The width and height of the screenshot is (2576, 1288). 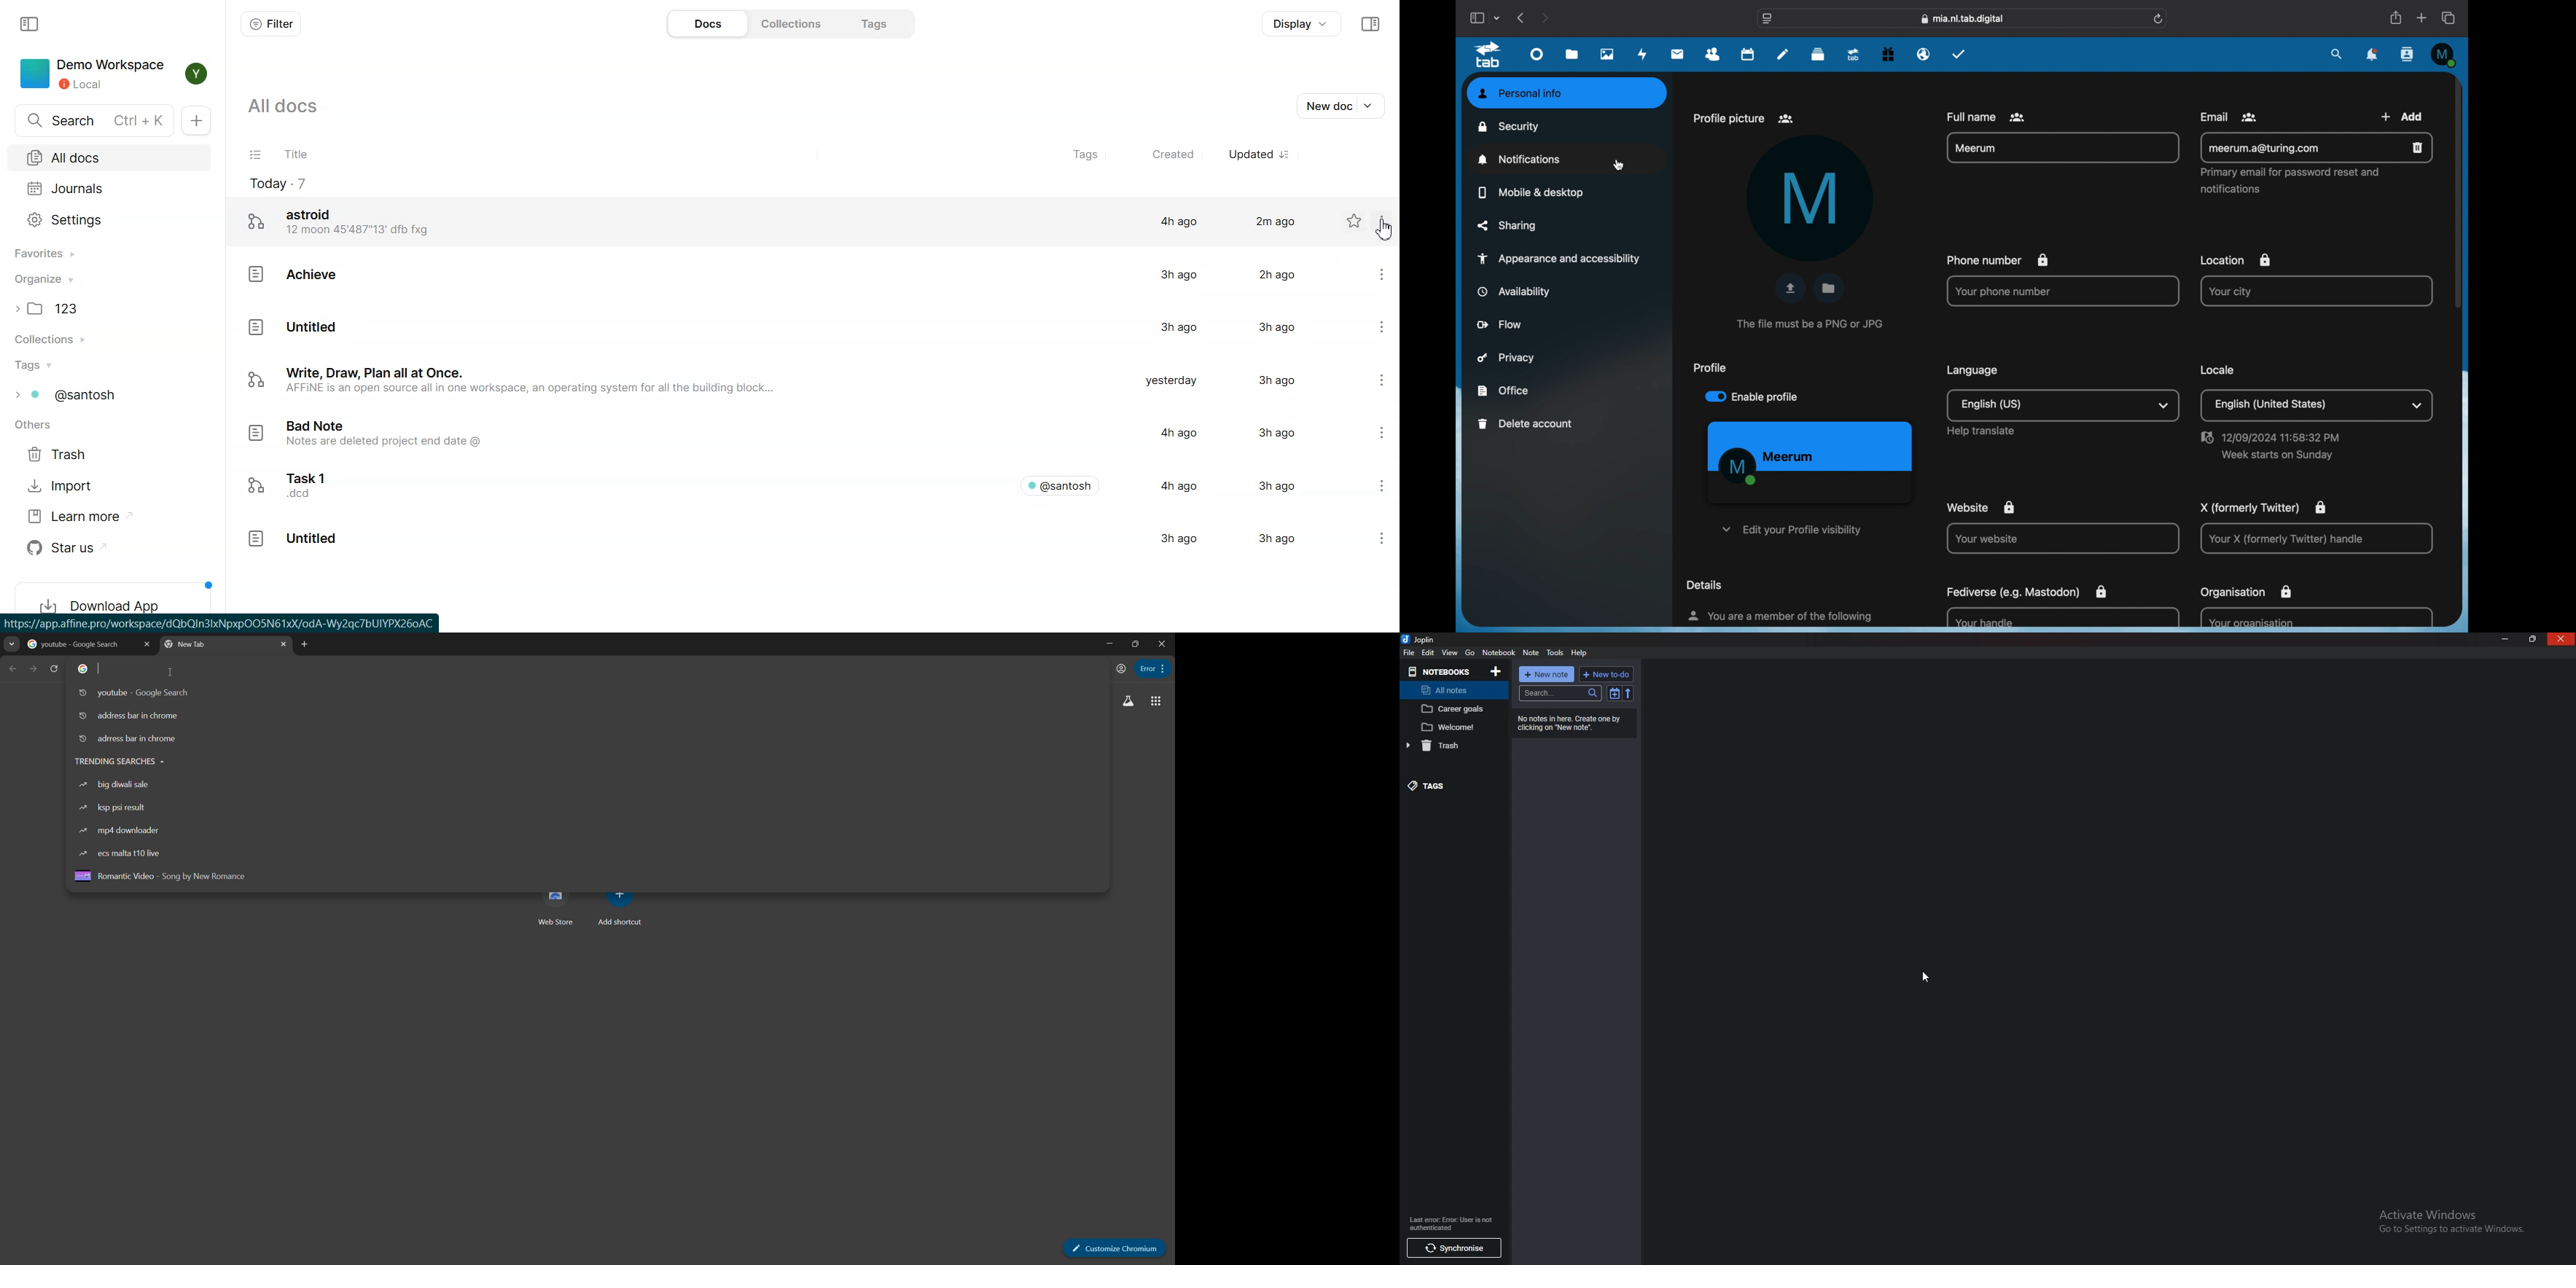 I want to click on english, so click(x=2270, y=404).